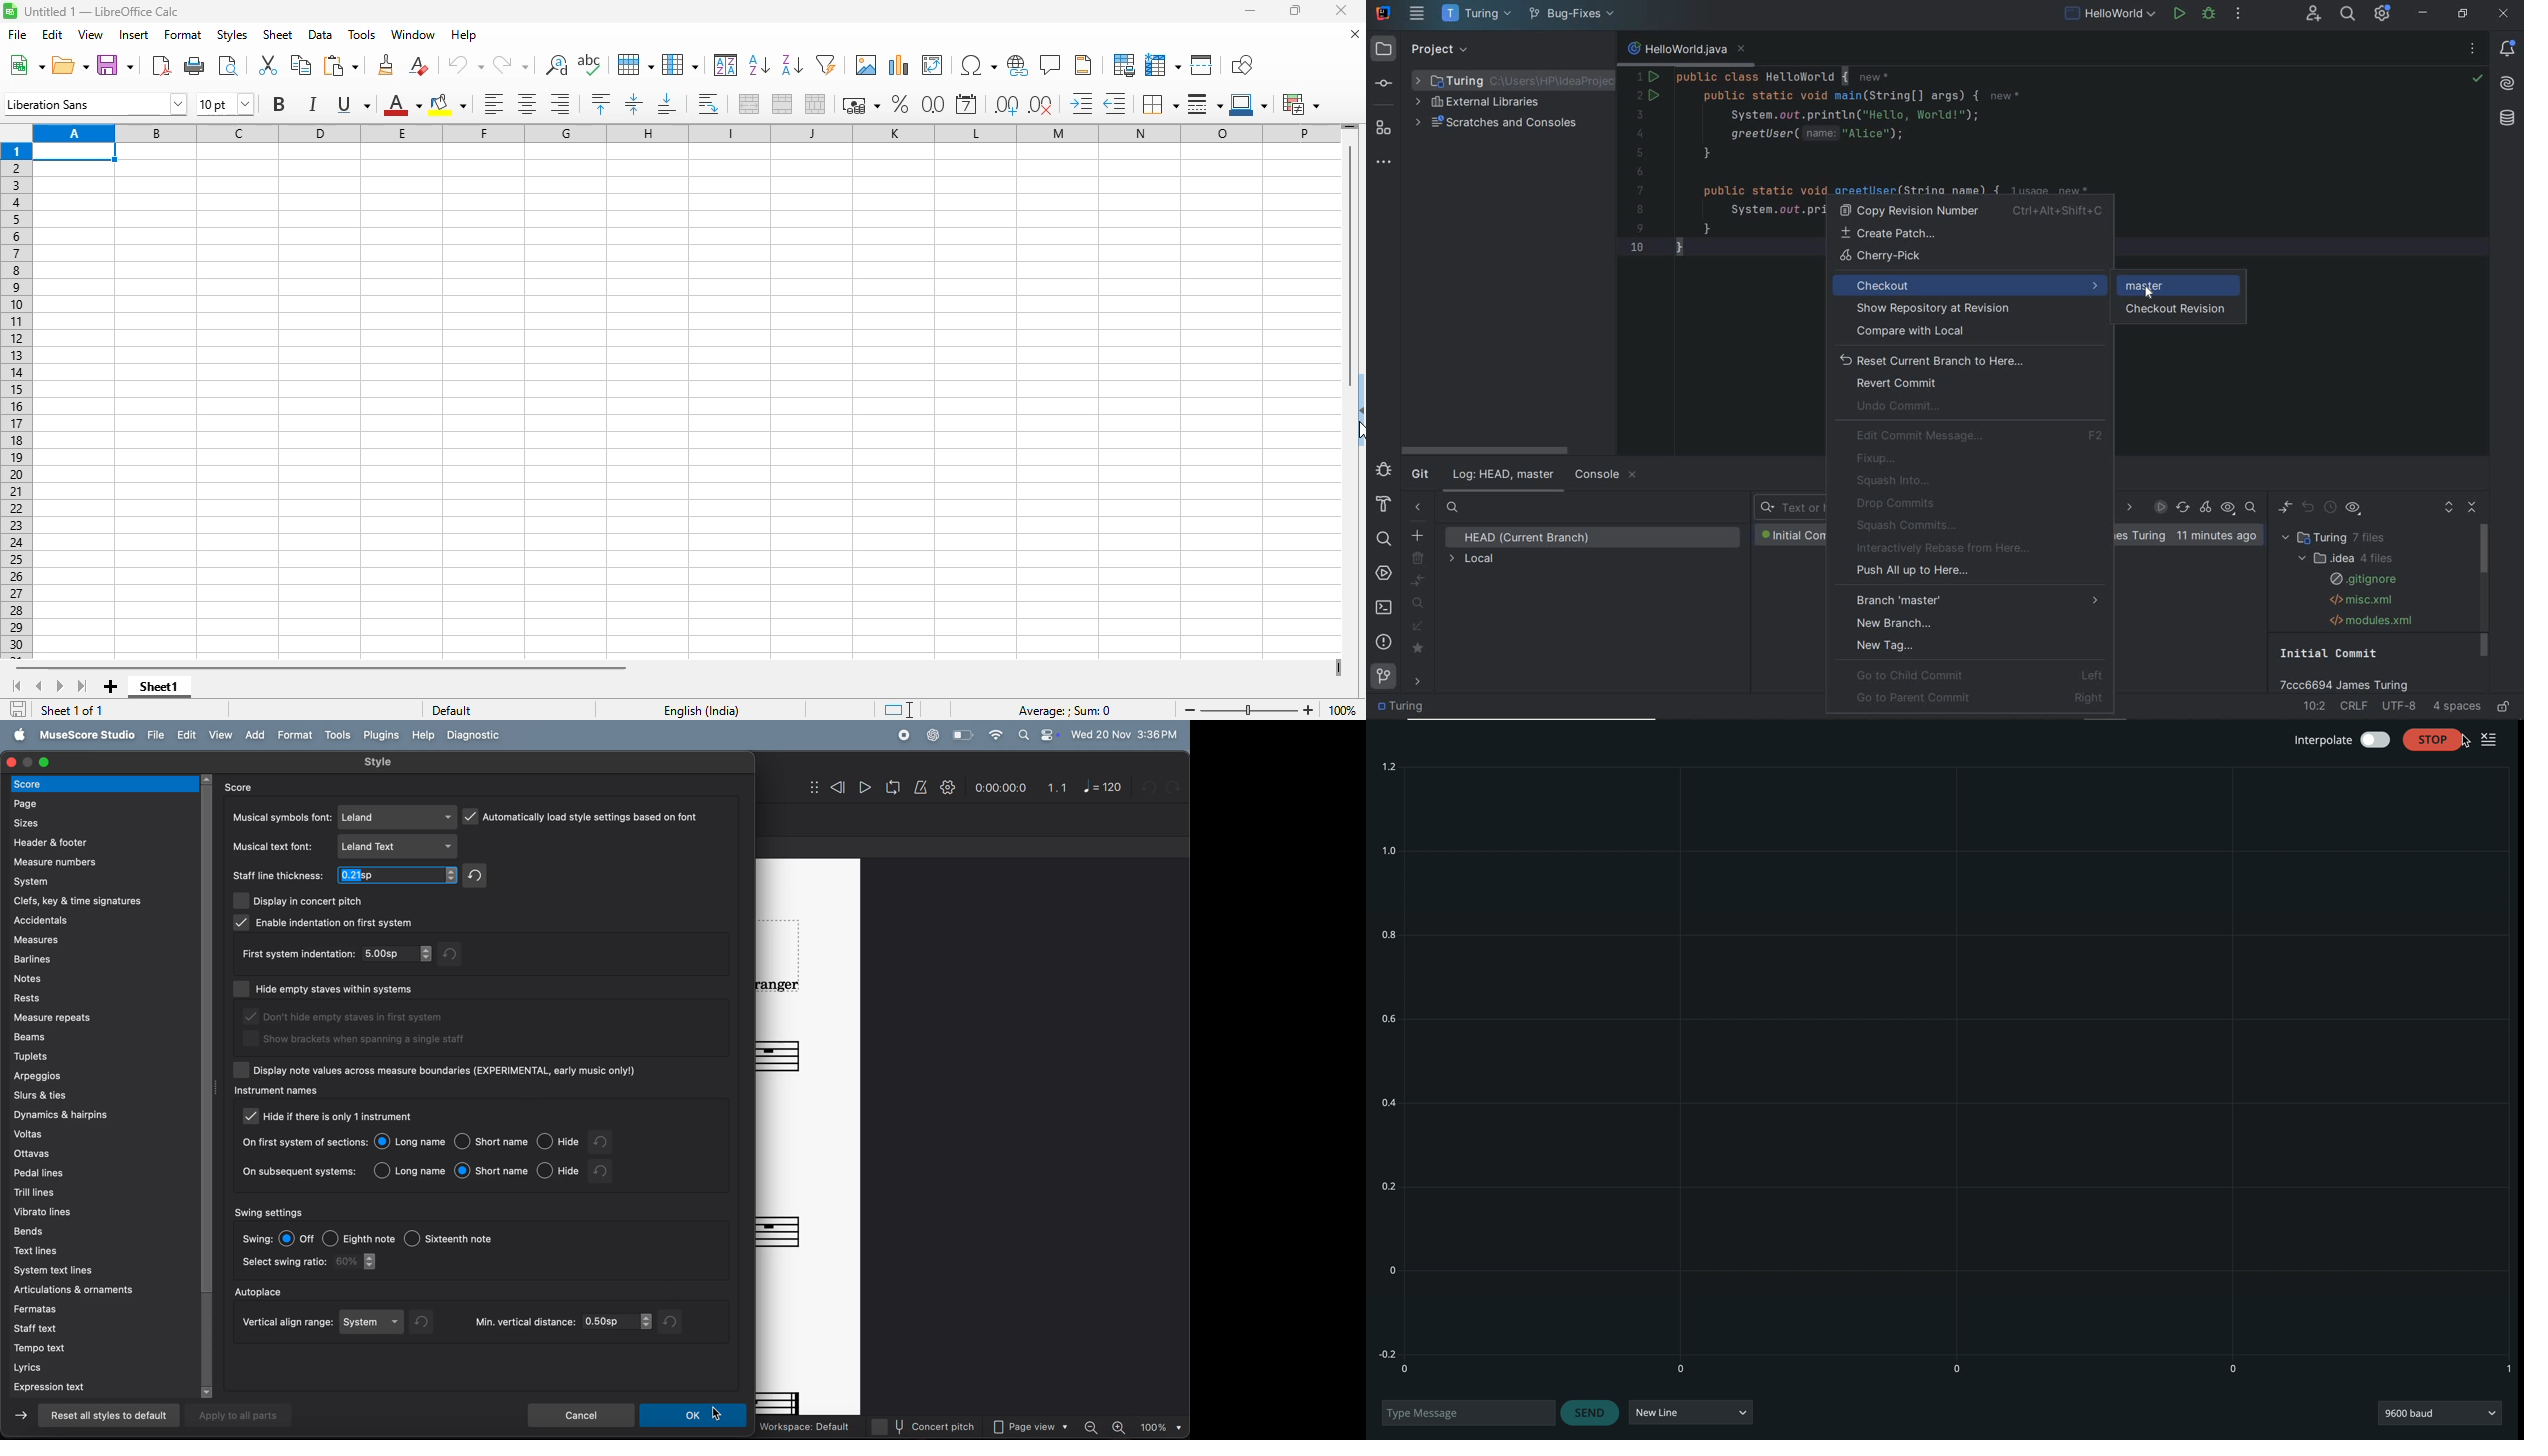 The height and width of the screenshot is (1456, 2548). What do you see at coordinates (271, 1212) in the screenshot?
I see `swing settings` at bounding box center [271, 1212].